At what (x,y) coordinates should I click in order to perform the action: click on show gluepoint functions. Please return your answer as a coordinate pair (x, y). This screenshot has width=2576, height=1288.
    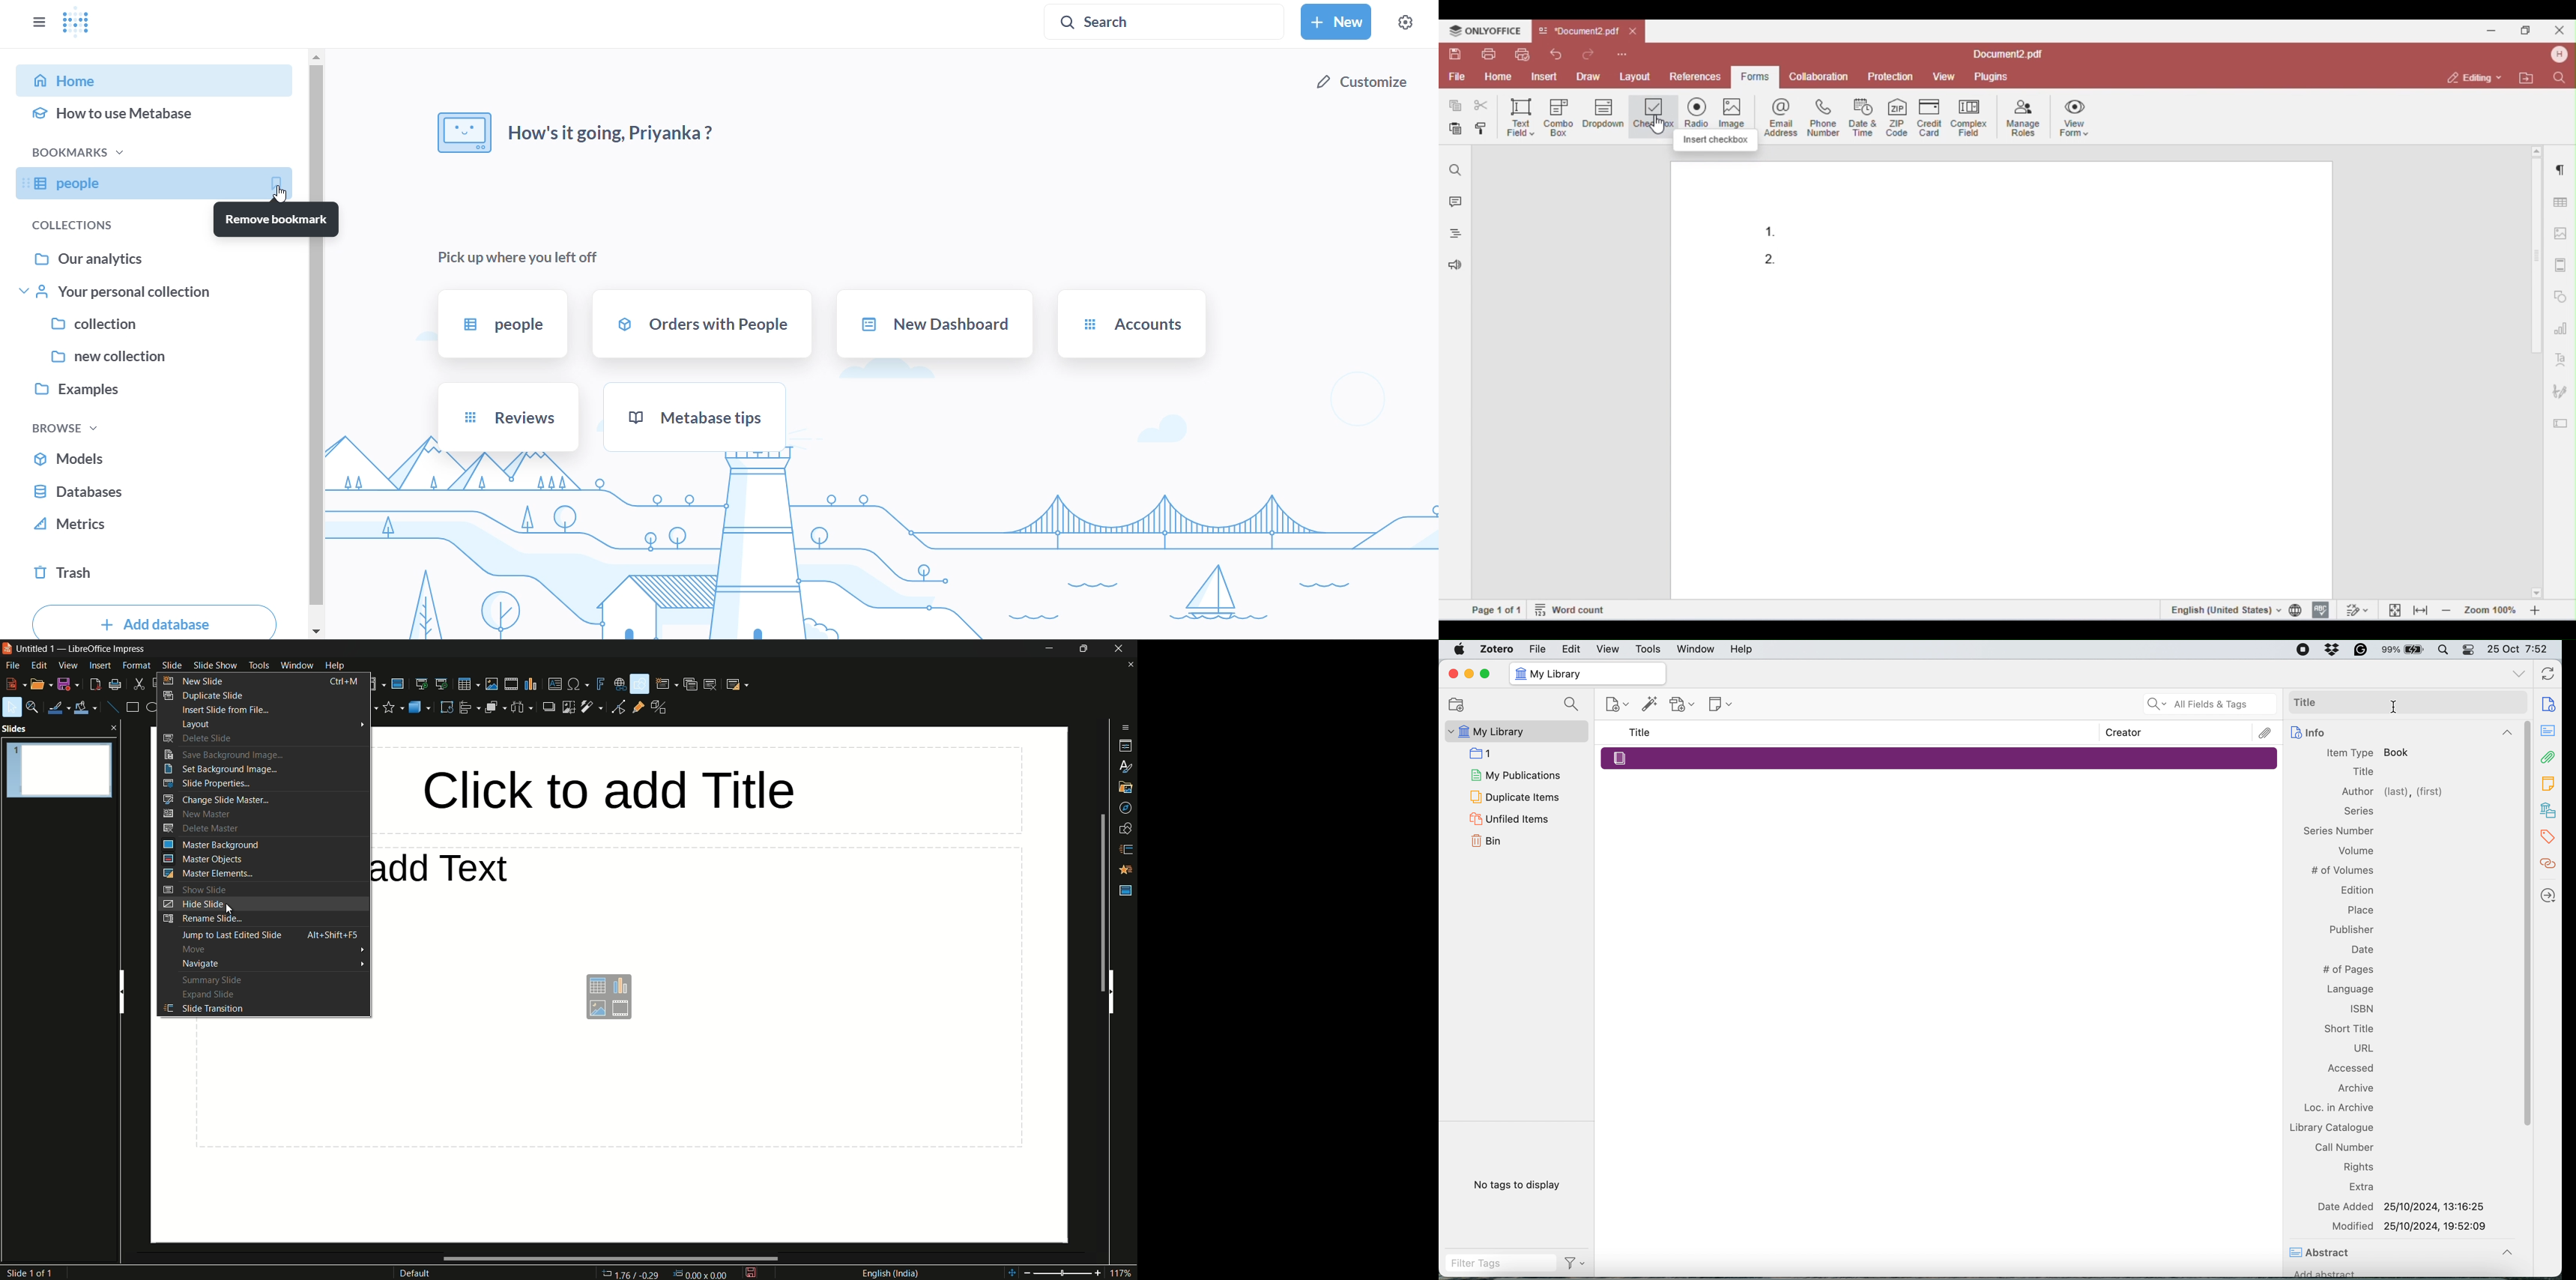
    Looking at the image, I should click on (638, 708).